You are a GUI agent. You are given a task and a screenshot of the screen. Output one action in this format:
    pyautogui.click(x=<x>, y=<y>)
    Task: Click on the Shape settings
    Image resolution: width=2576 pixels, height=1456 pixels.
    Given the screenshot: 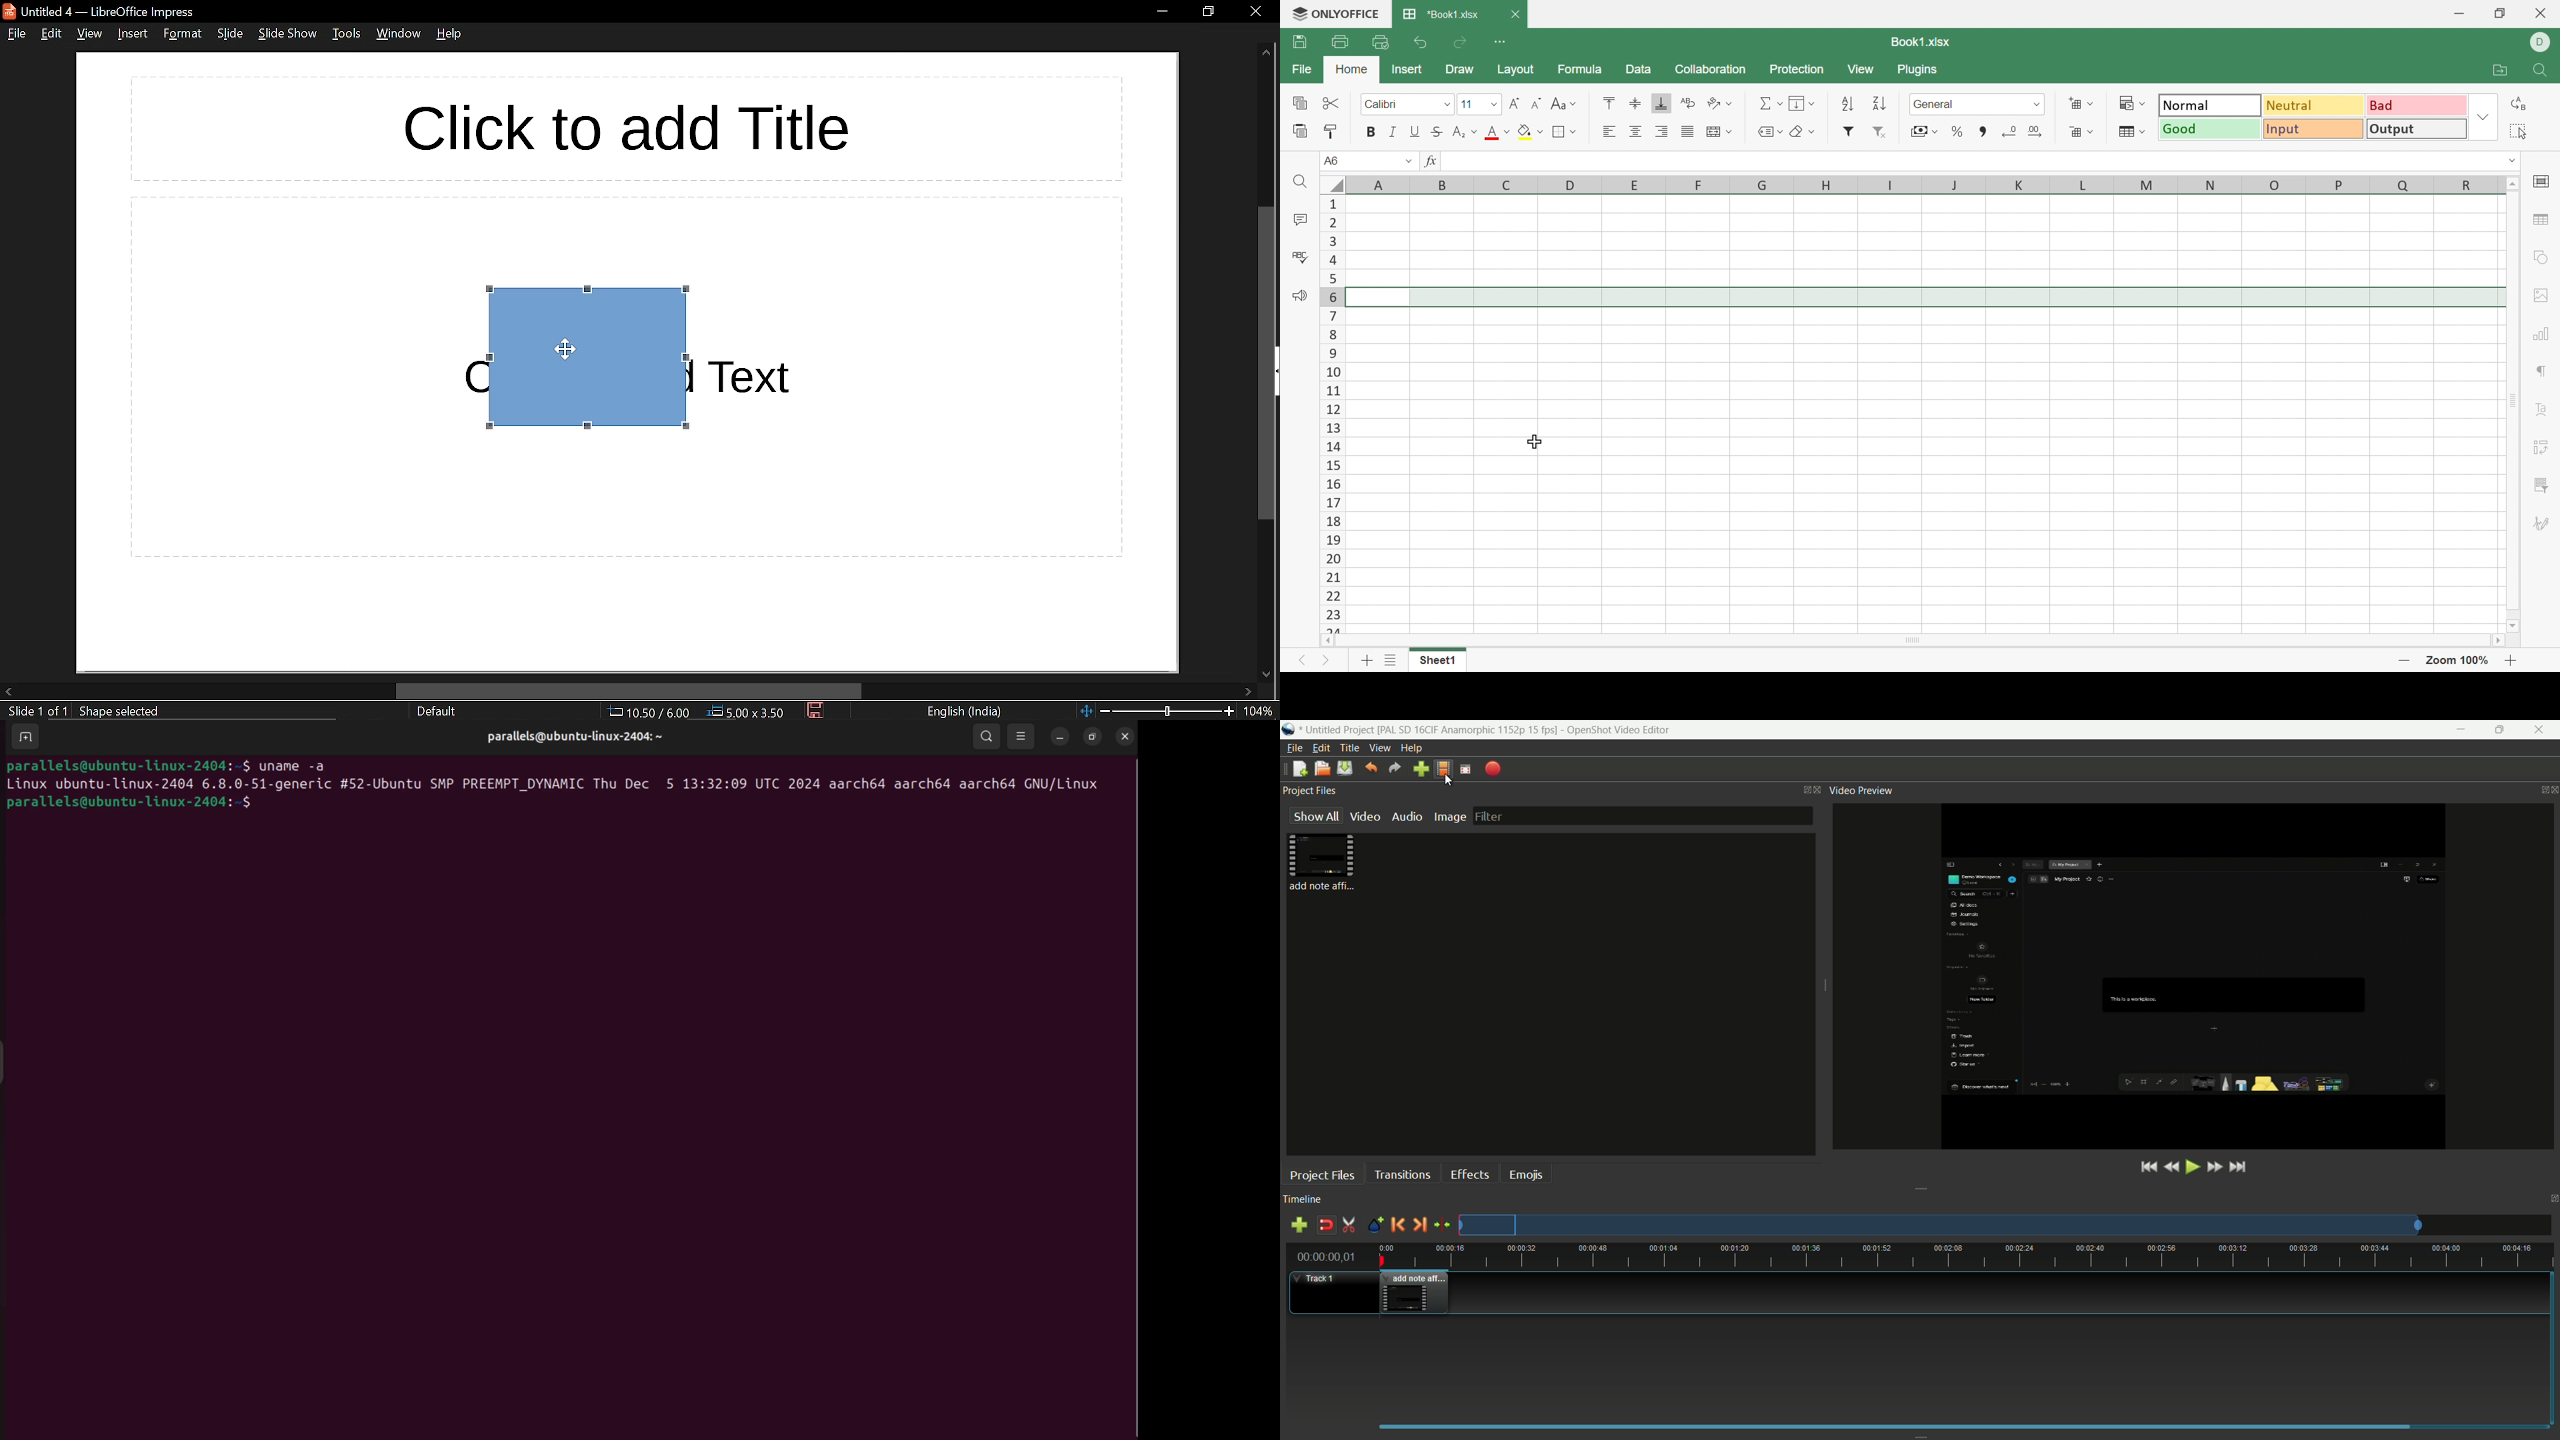 What is the action you would take?
    pyautogui.click(x=2541, y=257)
    